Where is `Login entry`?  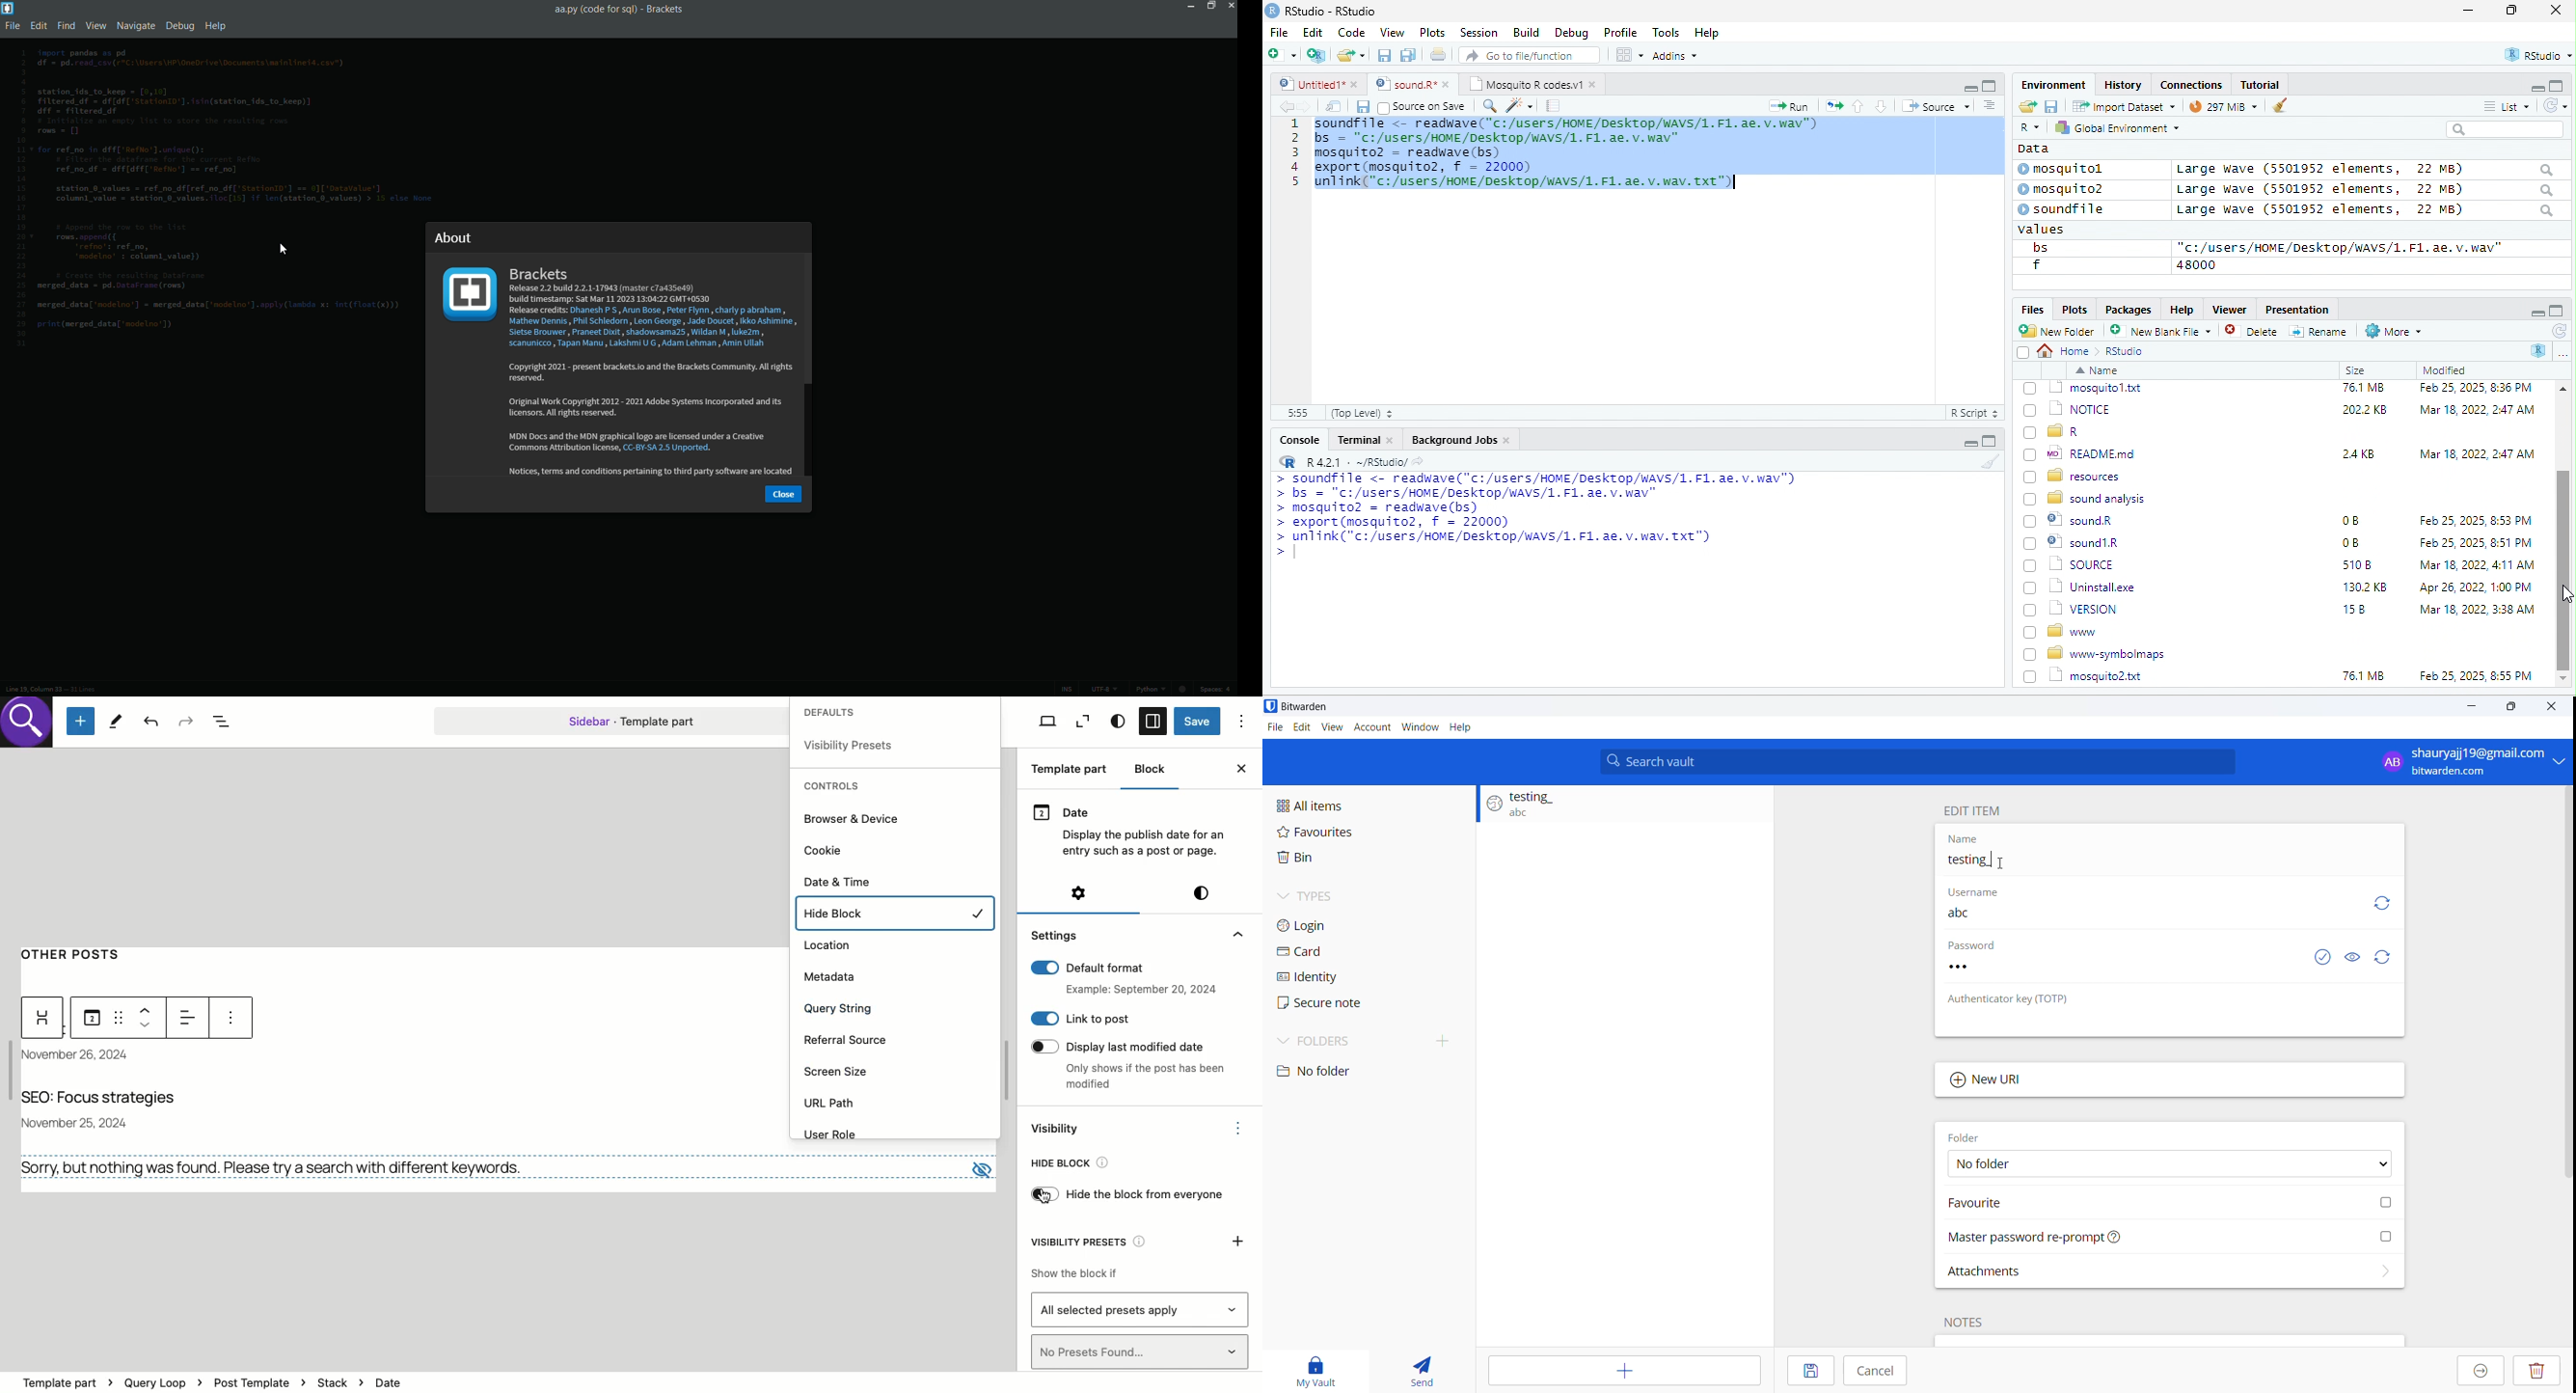
Login entry is located at coordinates (1618, 807).